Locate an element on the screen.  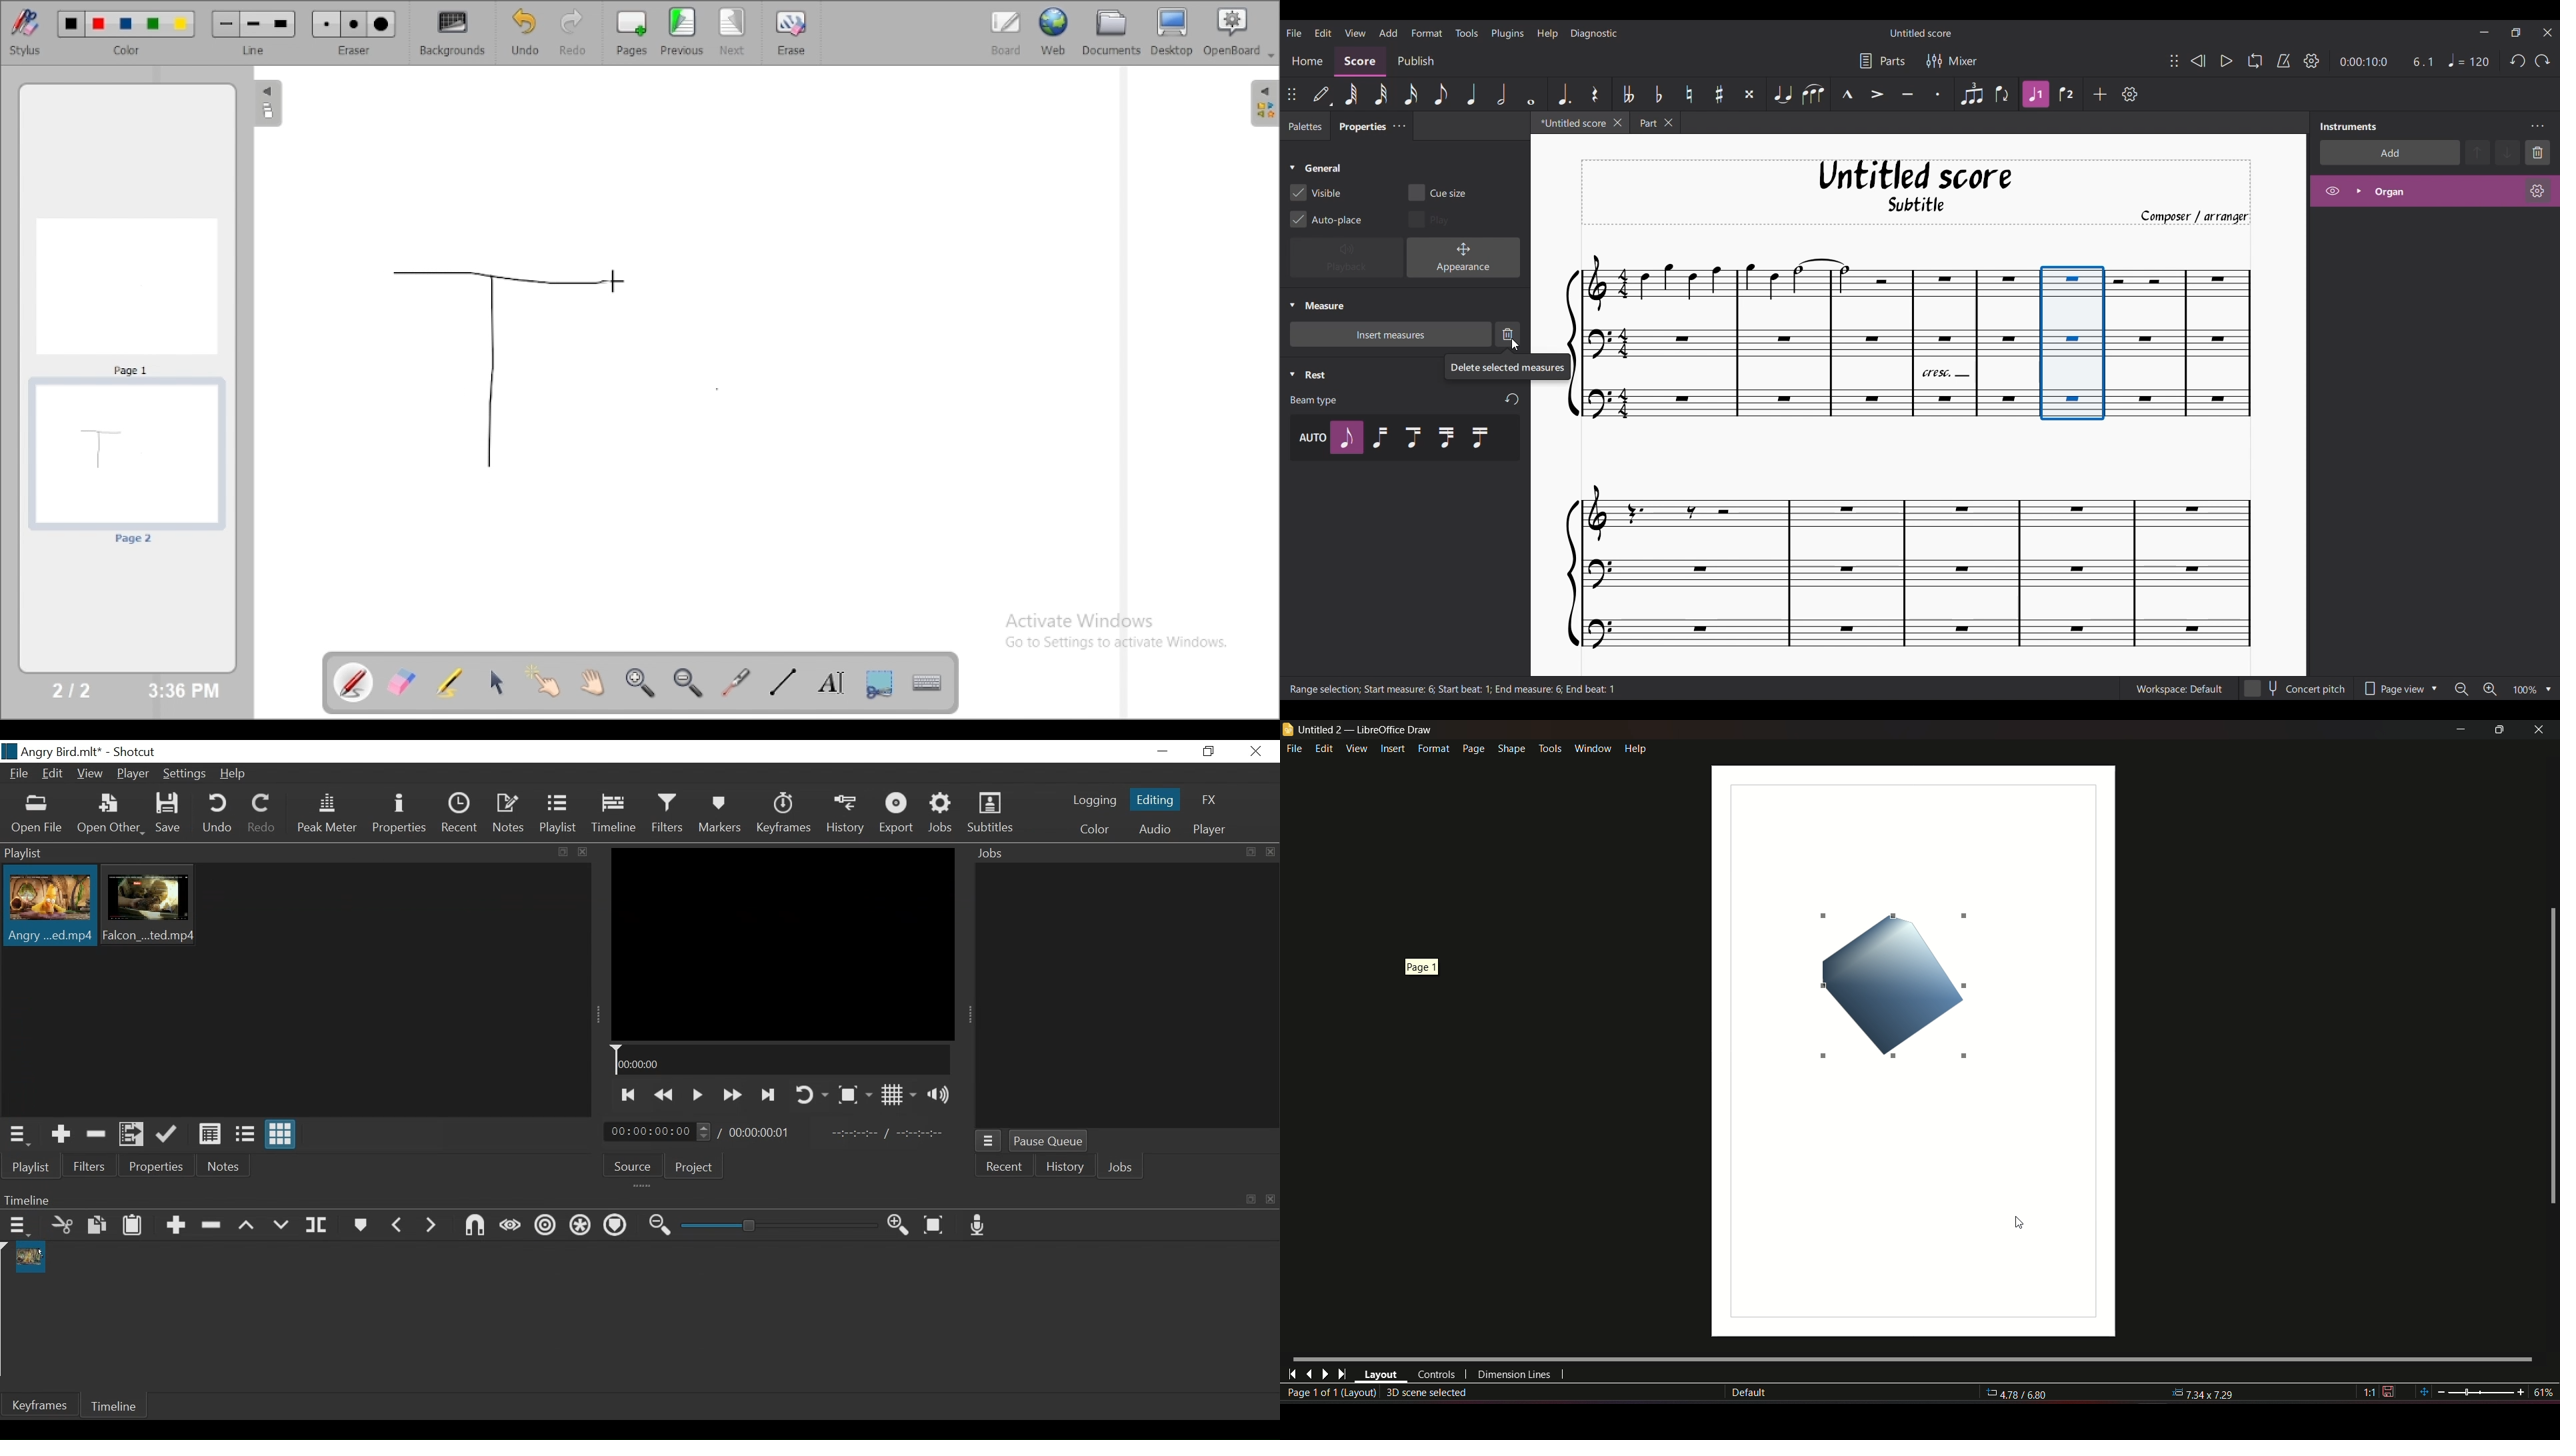
View as icons is located at coordinates (281, 1133).